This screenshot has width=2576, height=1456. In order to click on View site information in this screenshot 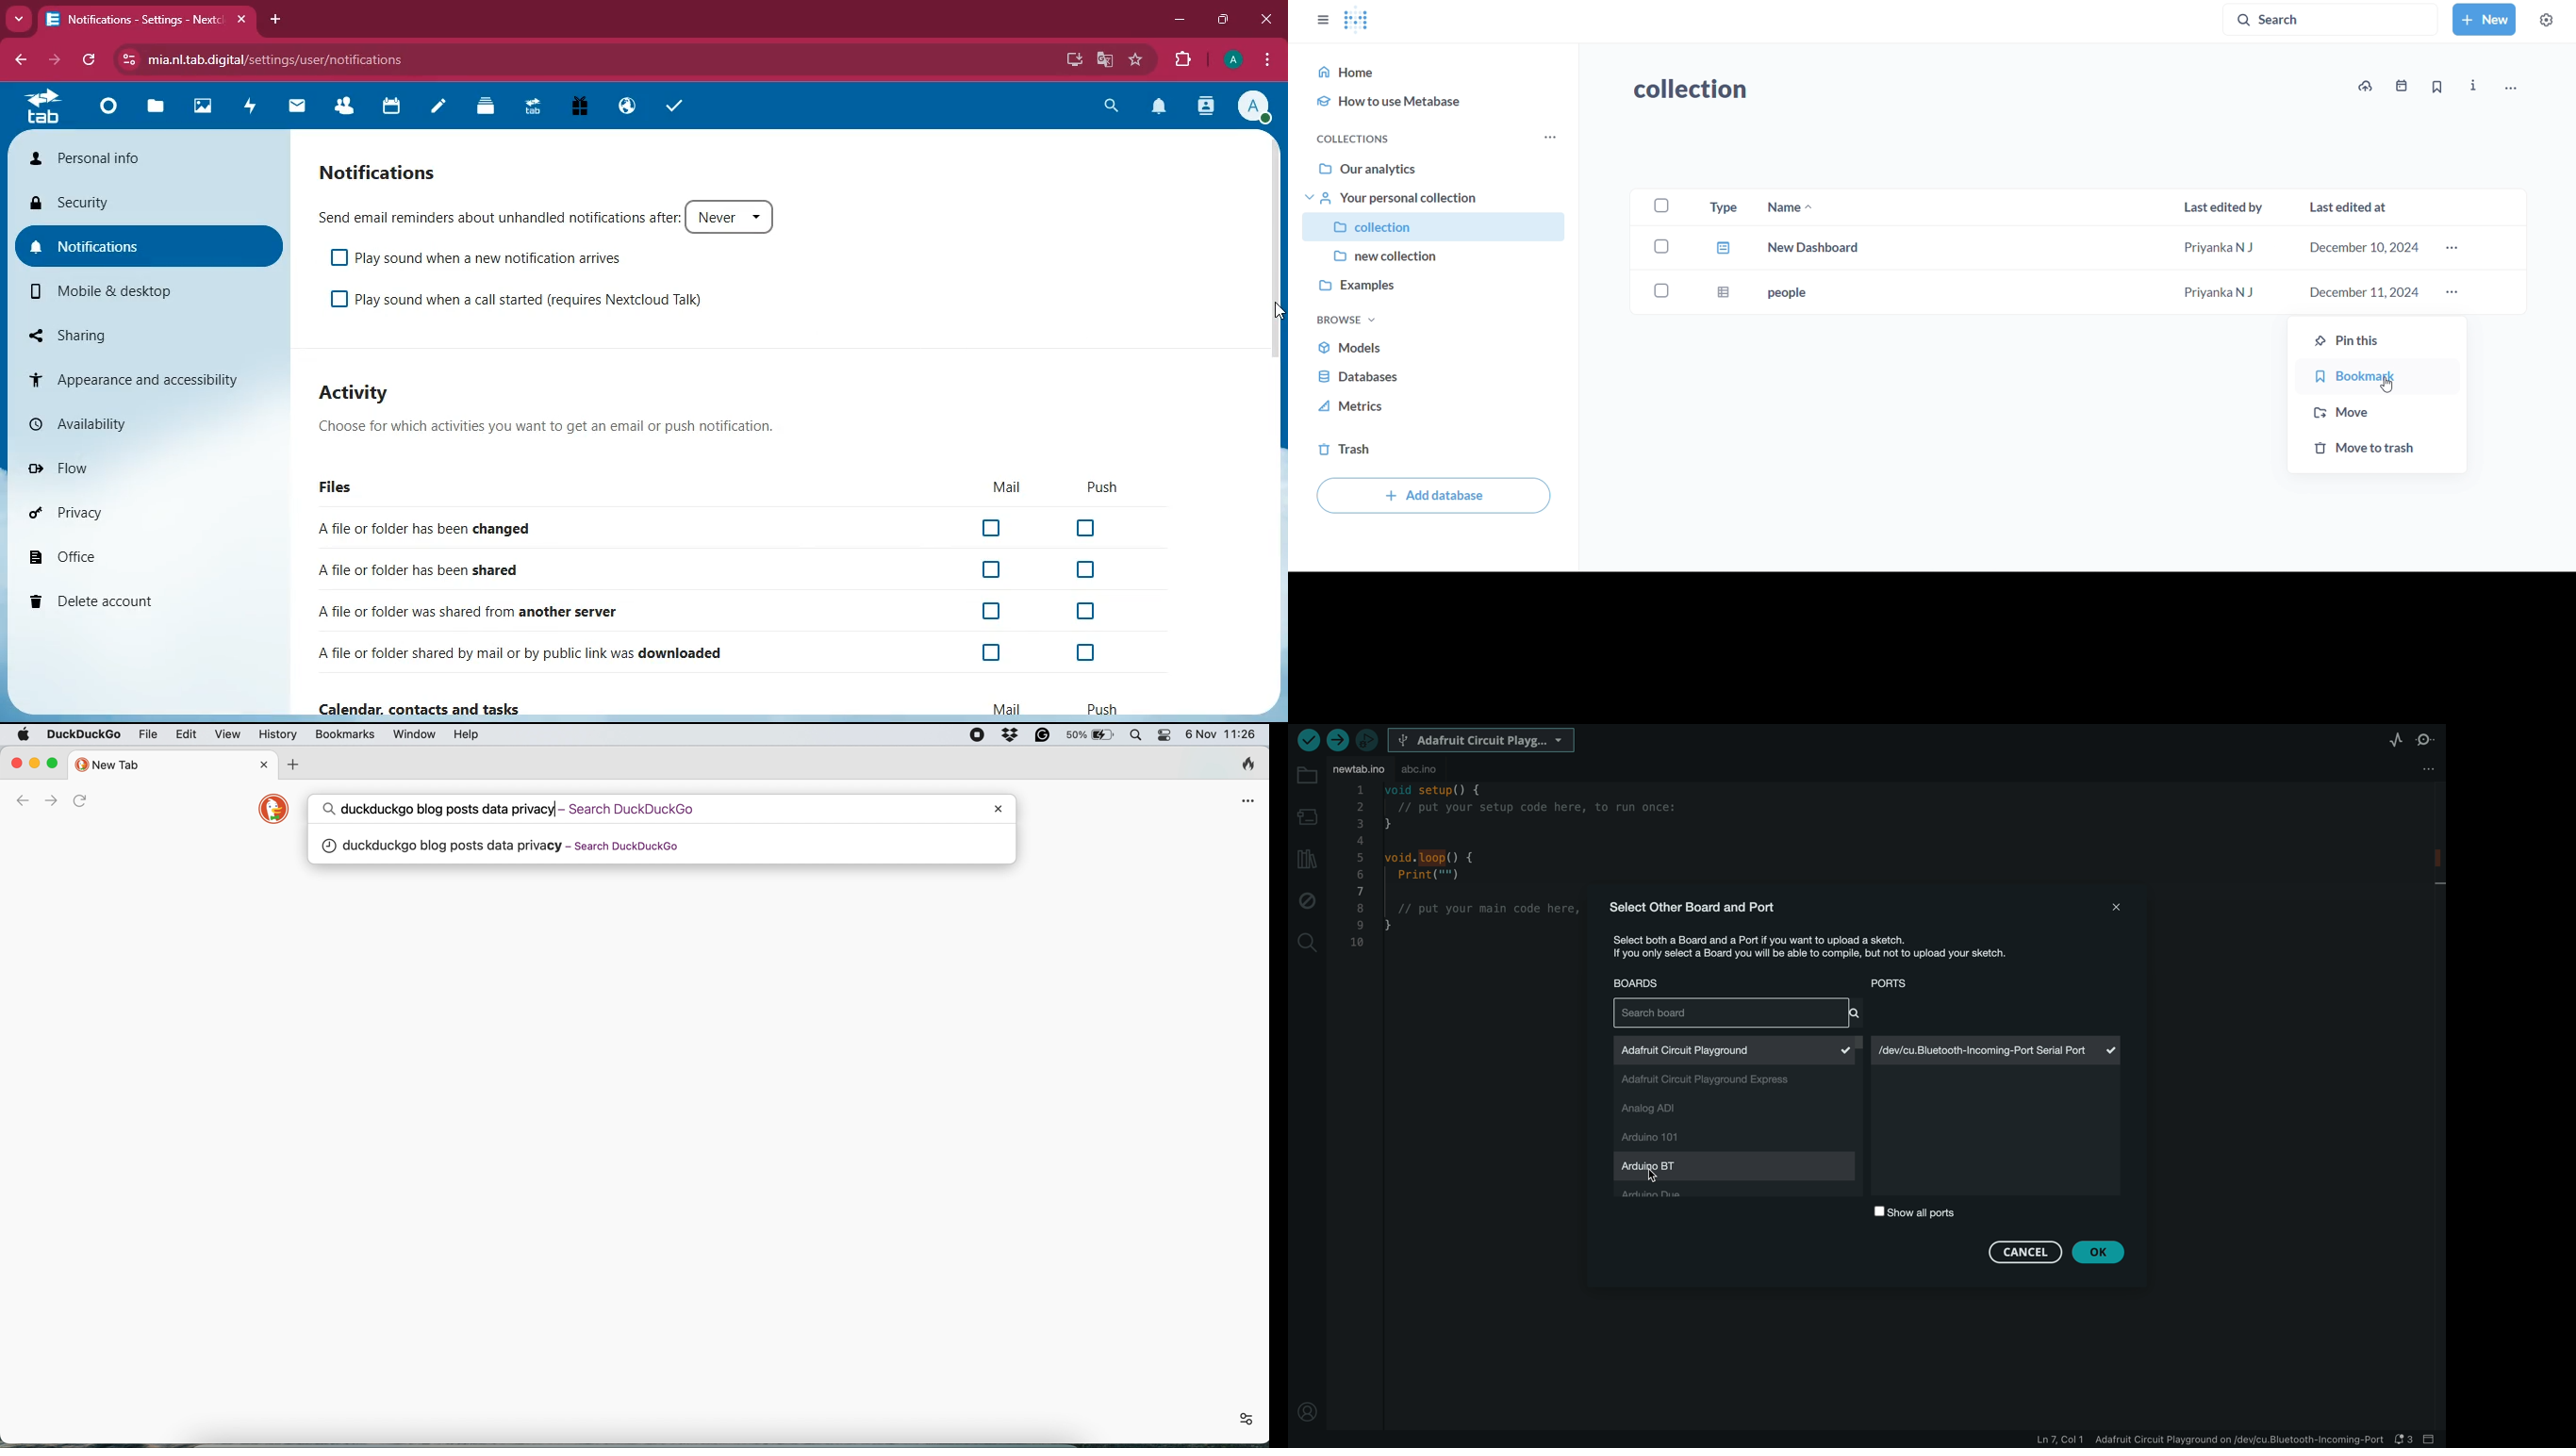, I will do `click(125, 60)`.